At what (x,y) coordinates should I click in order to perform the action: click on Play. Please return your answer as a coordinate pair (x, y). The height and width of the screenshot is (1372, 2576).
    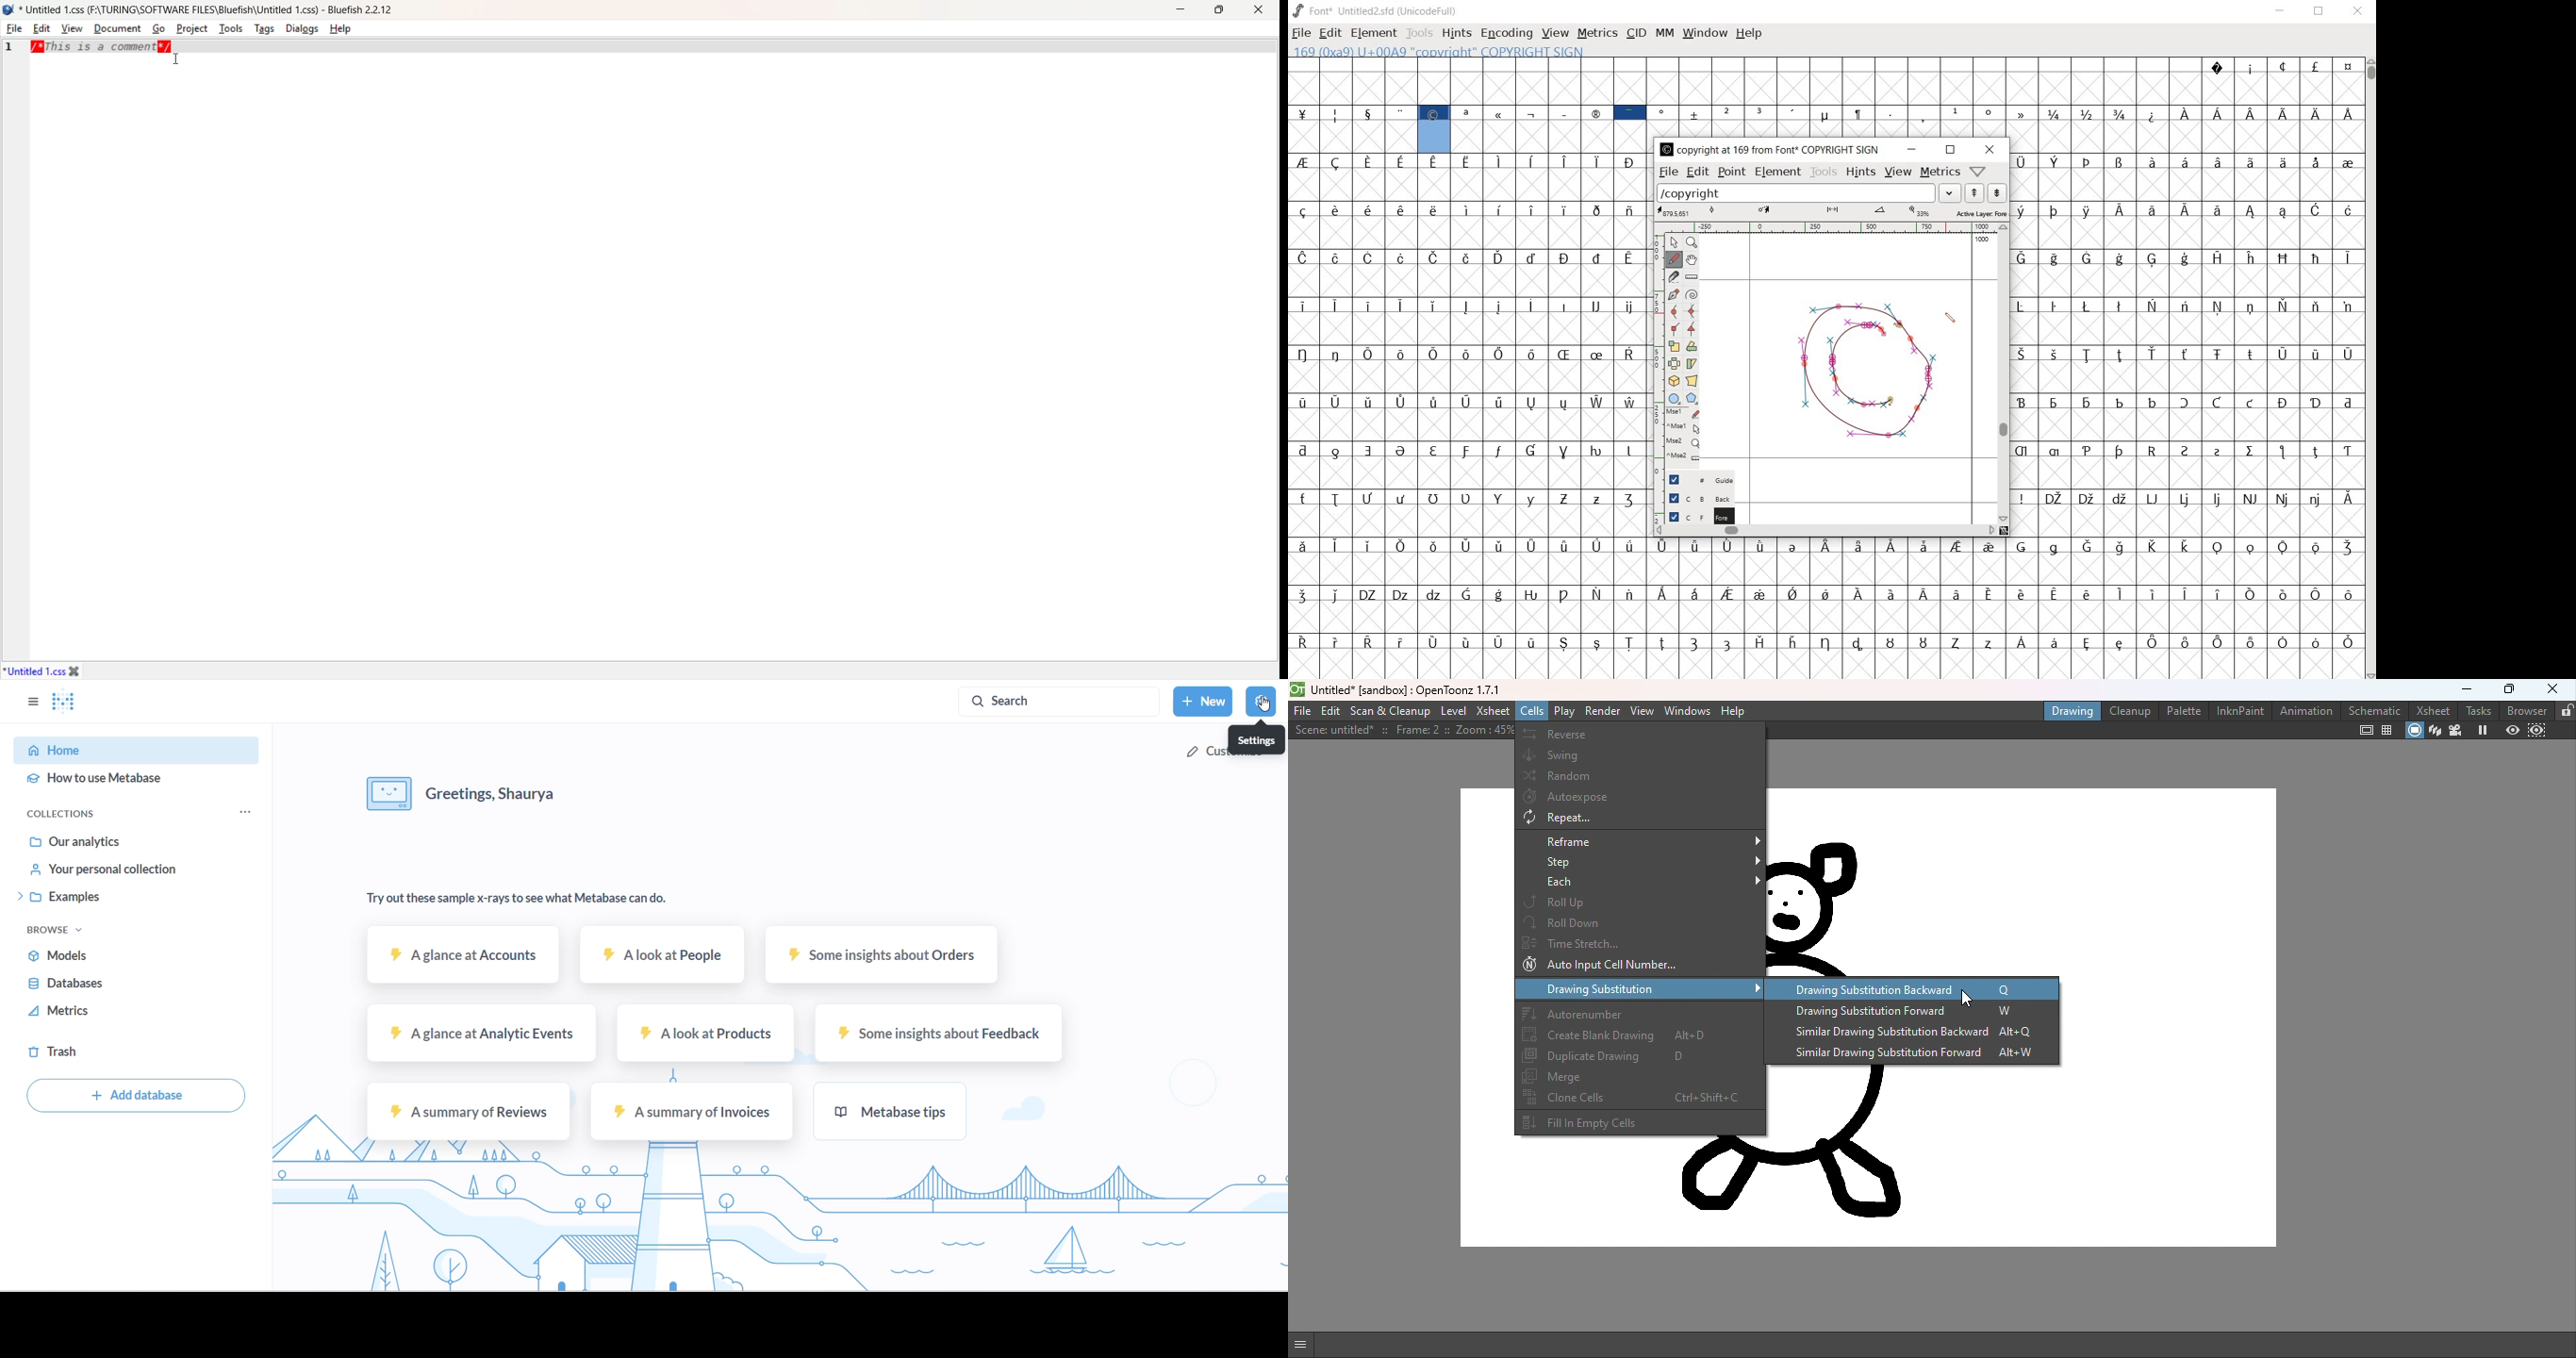
    Looking at the image, I should click on (1566, 711).